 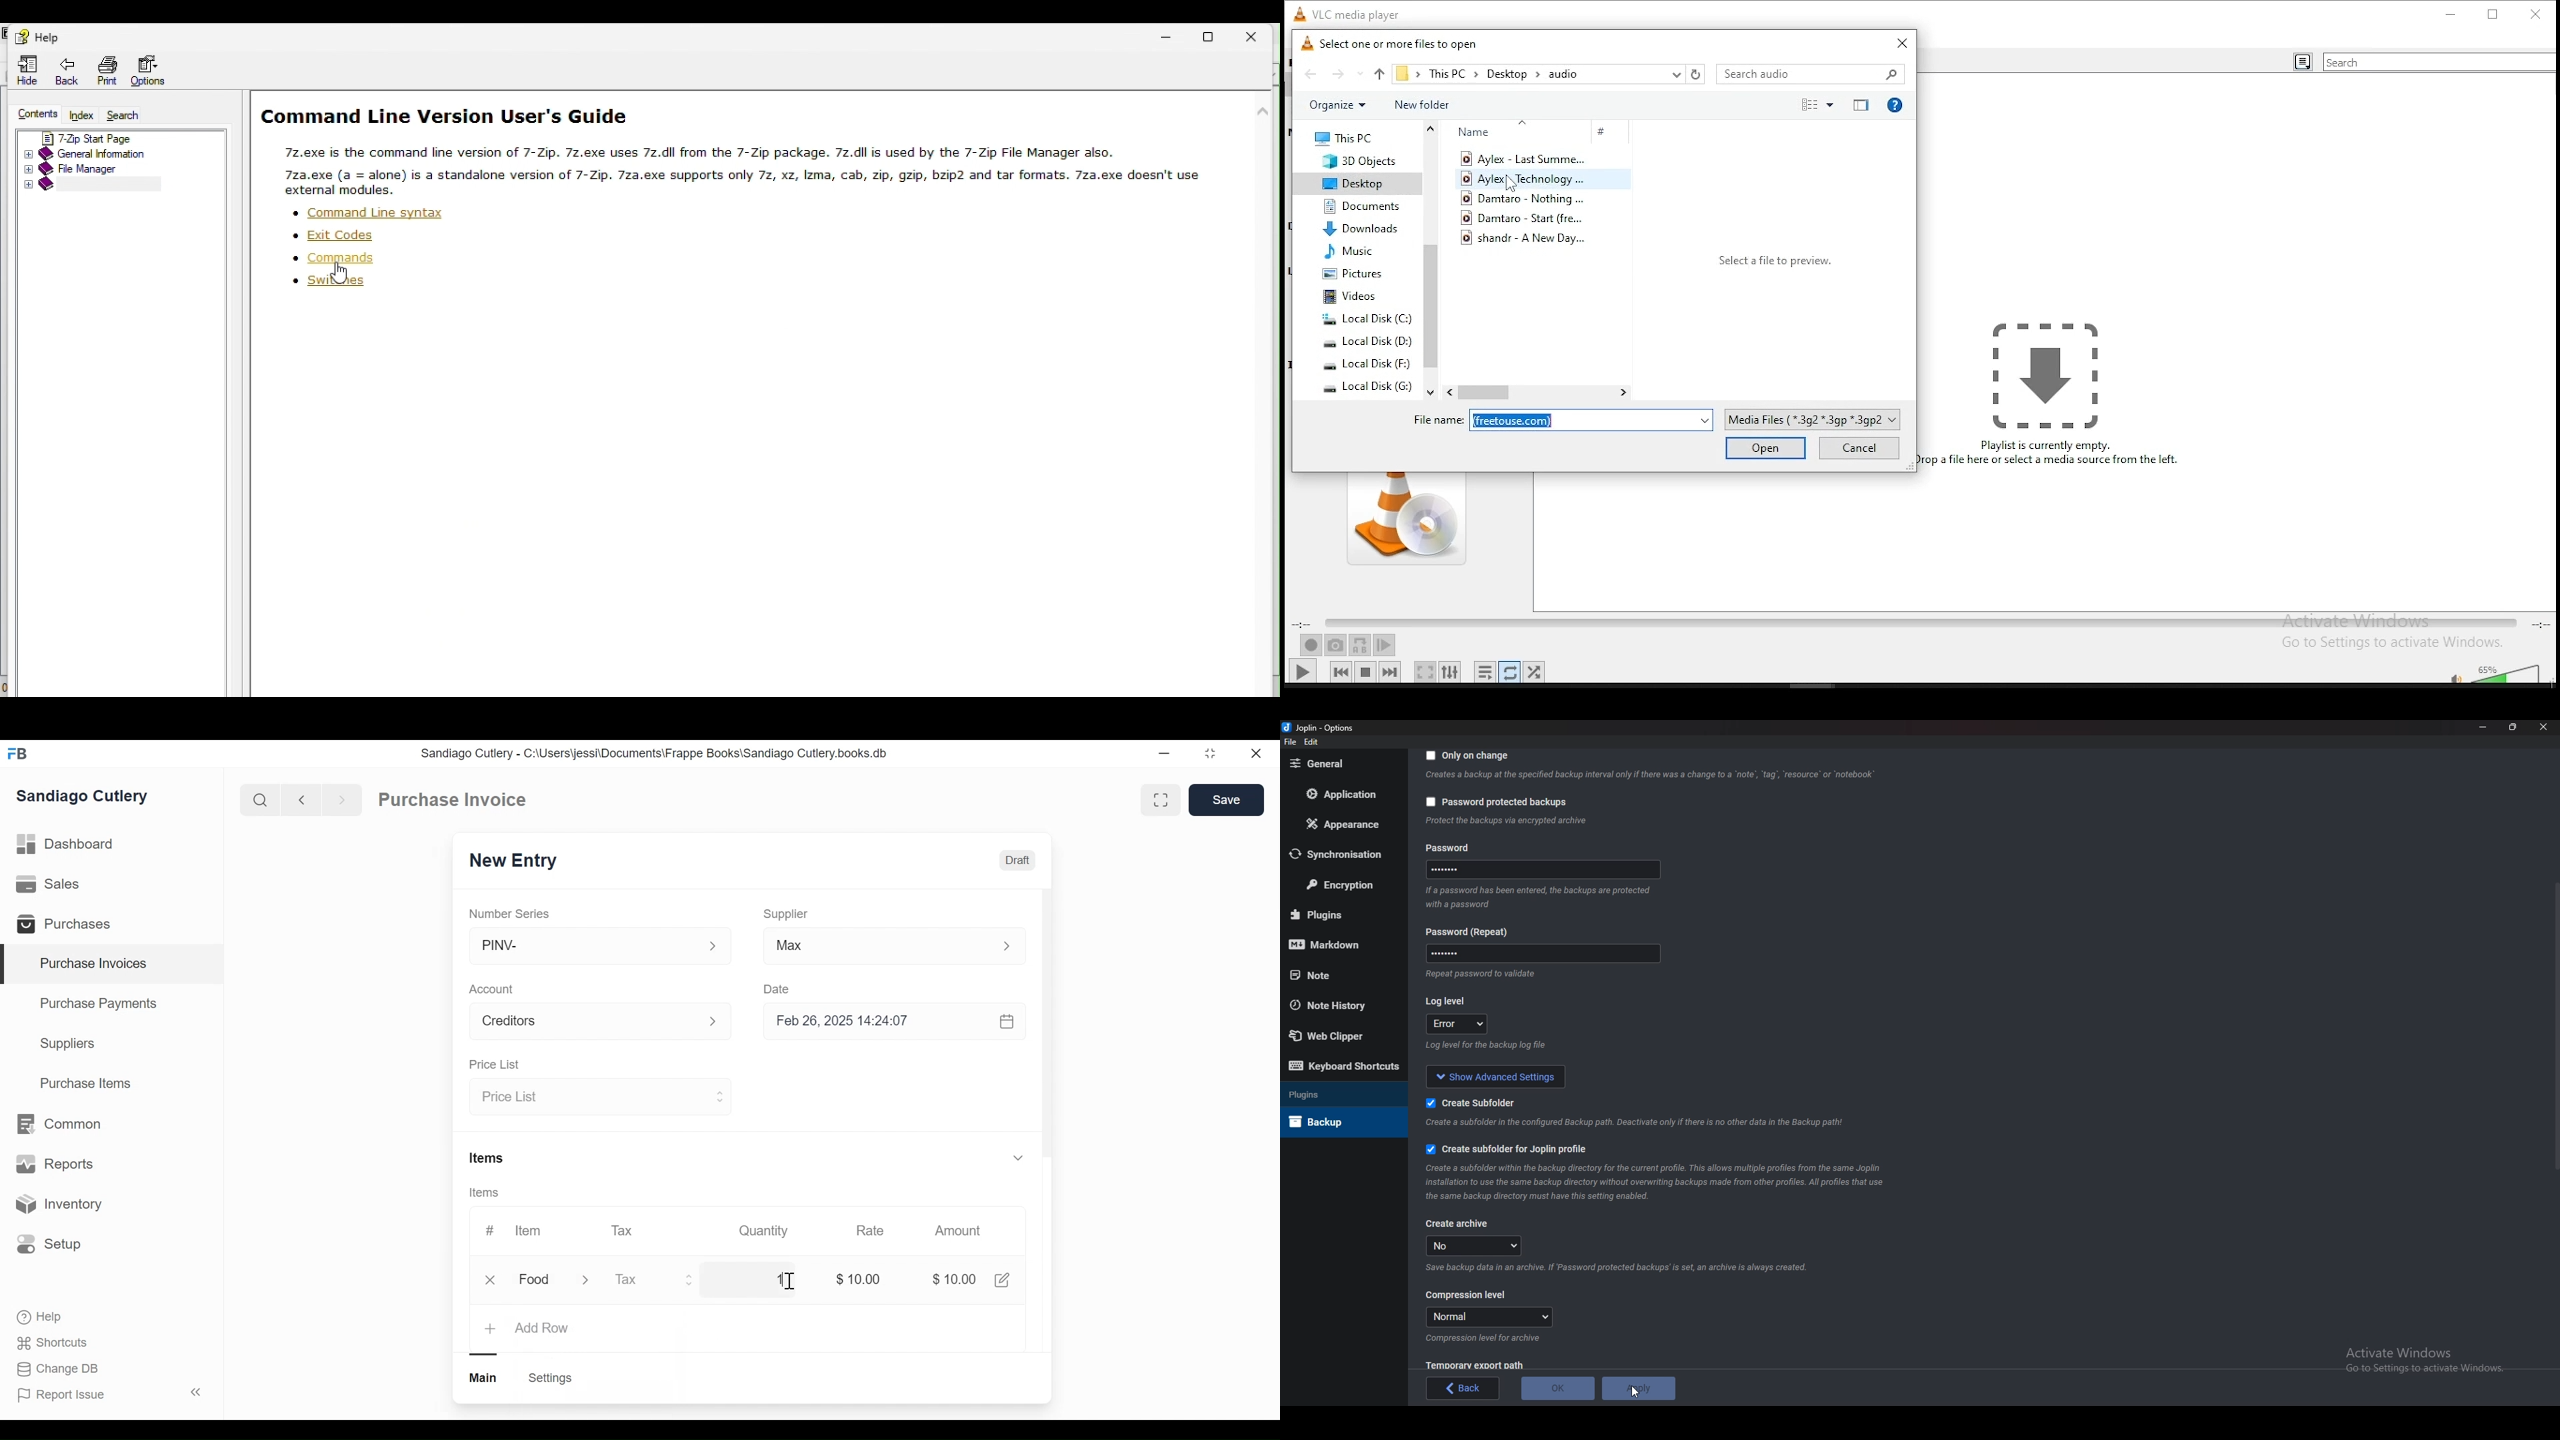 I want to click on Contents, so click(x=32, y=115).